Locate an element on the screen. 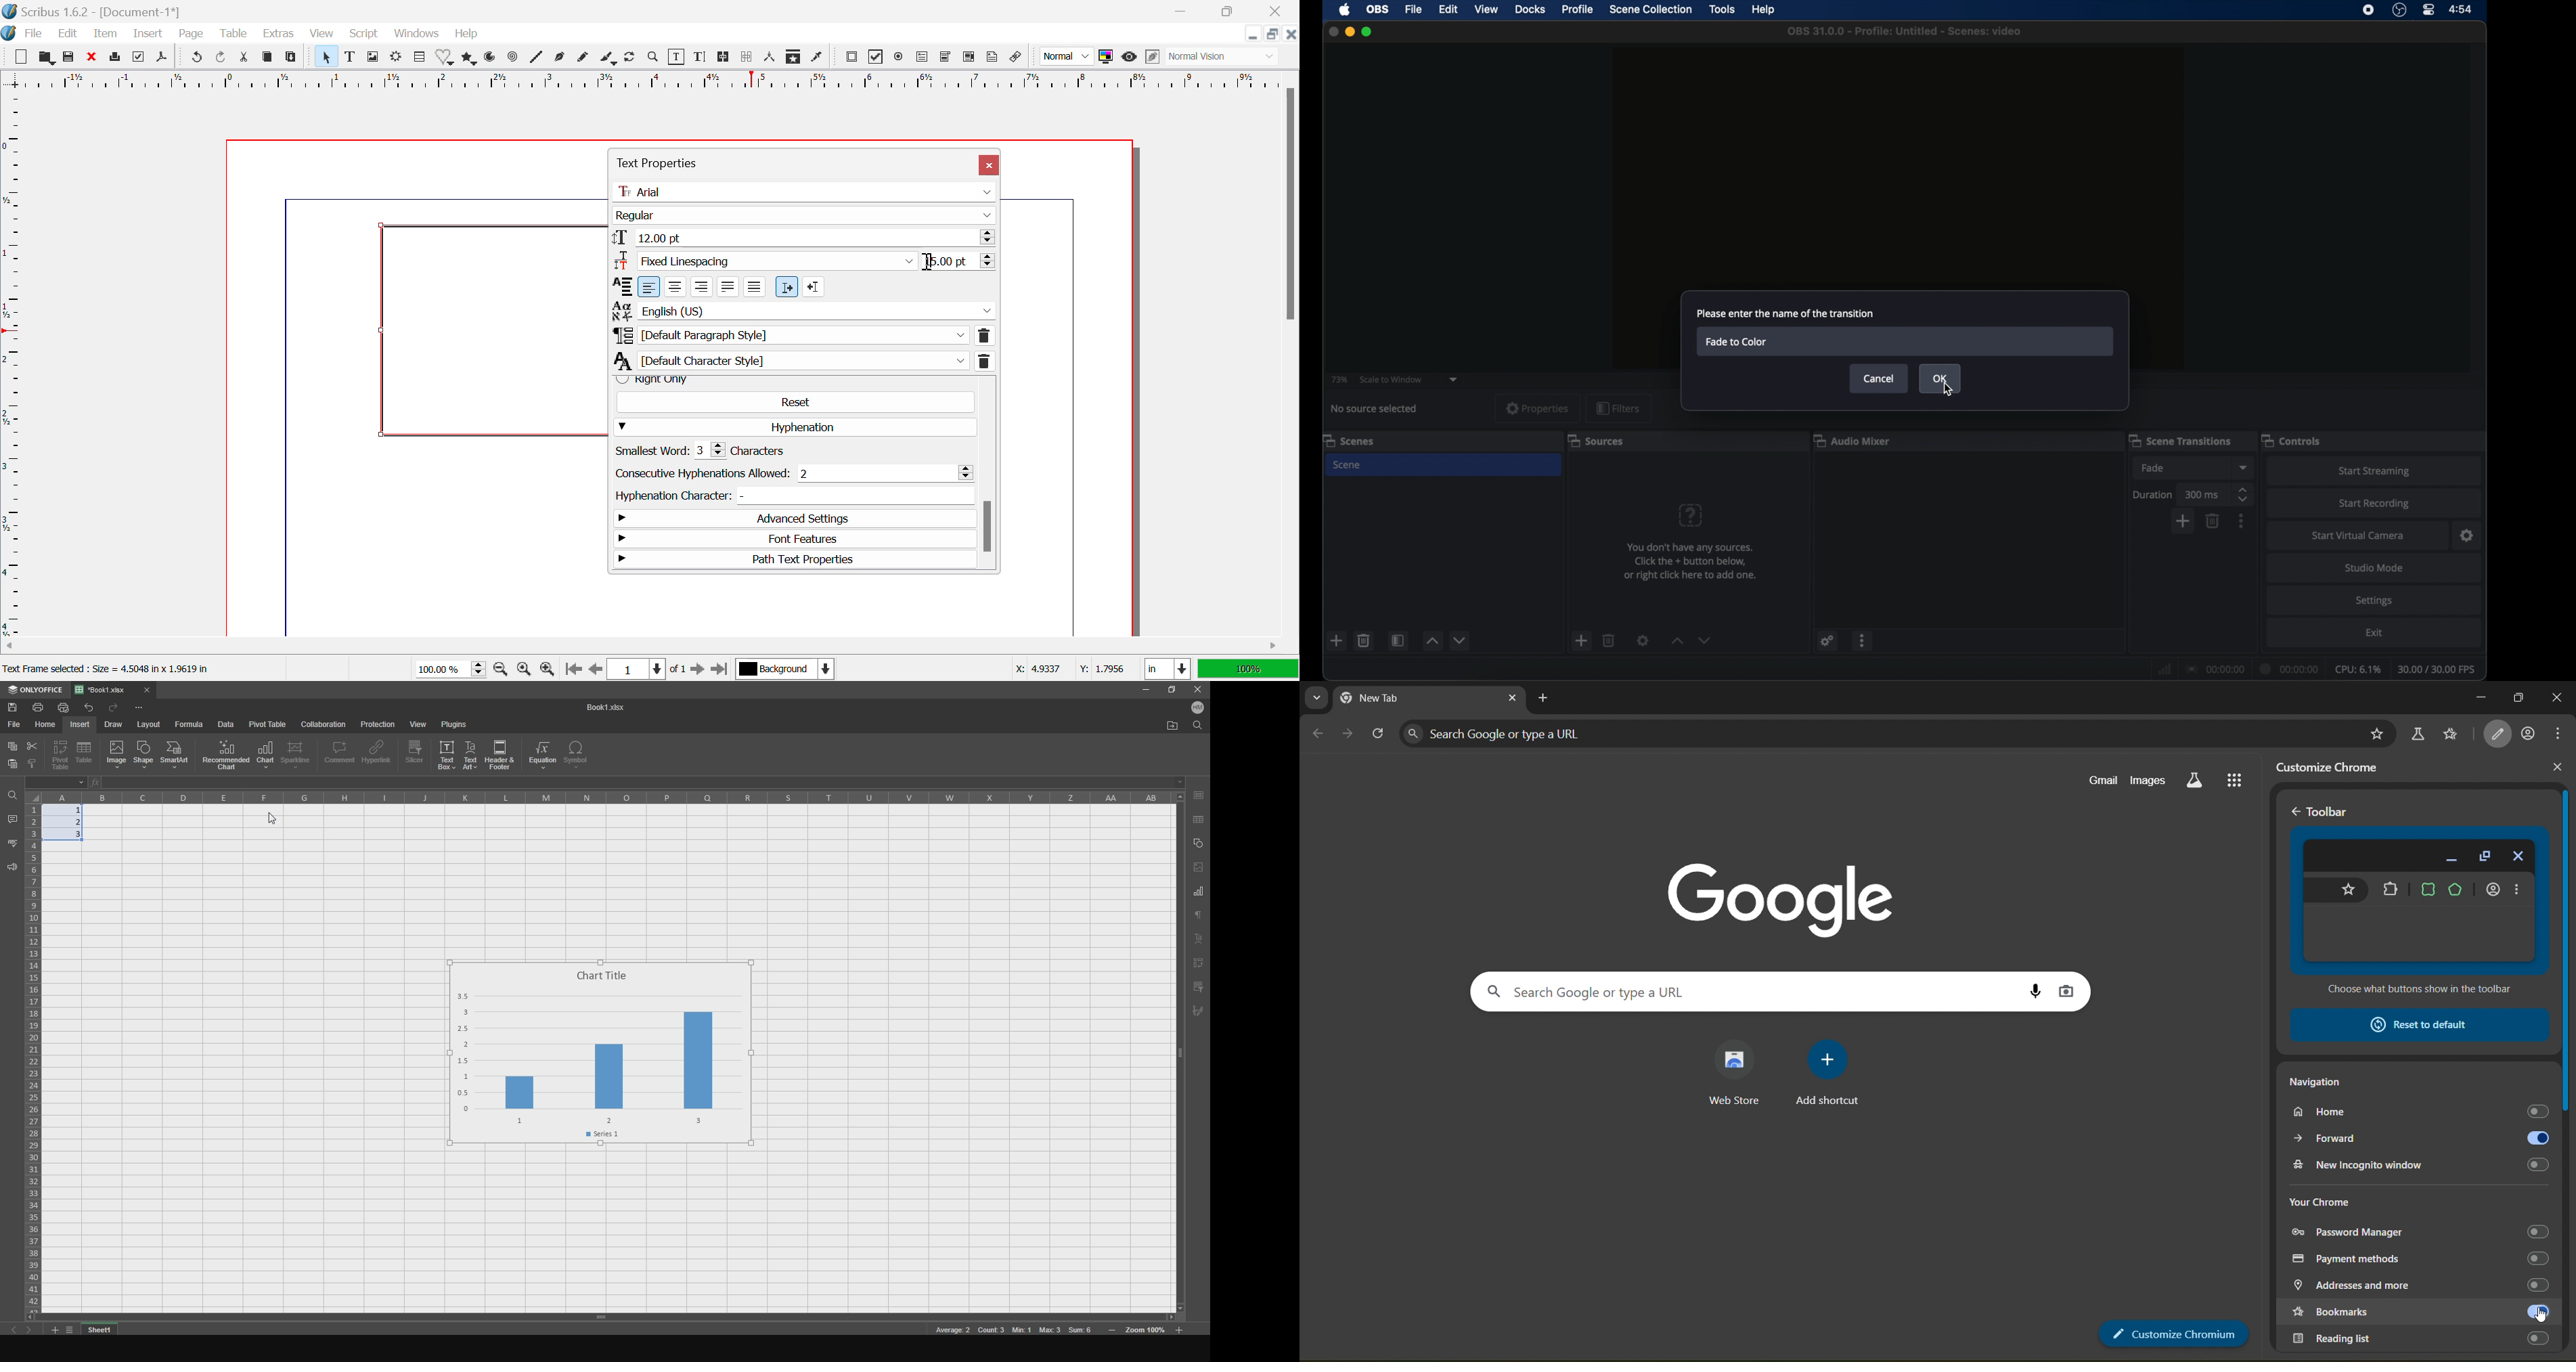 The image size is (2576, 1372). Left to right paragraph is located at coordinates (786, 287).